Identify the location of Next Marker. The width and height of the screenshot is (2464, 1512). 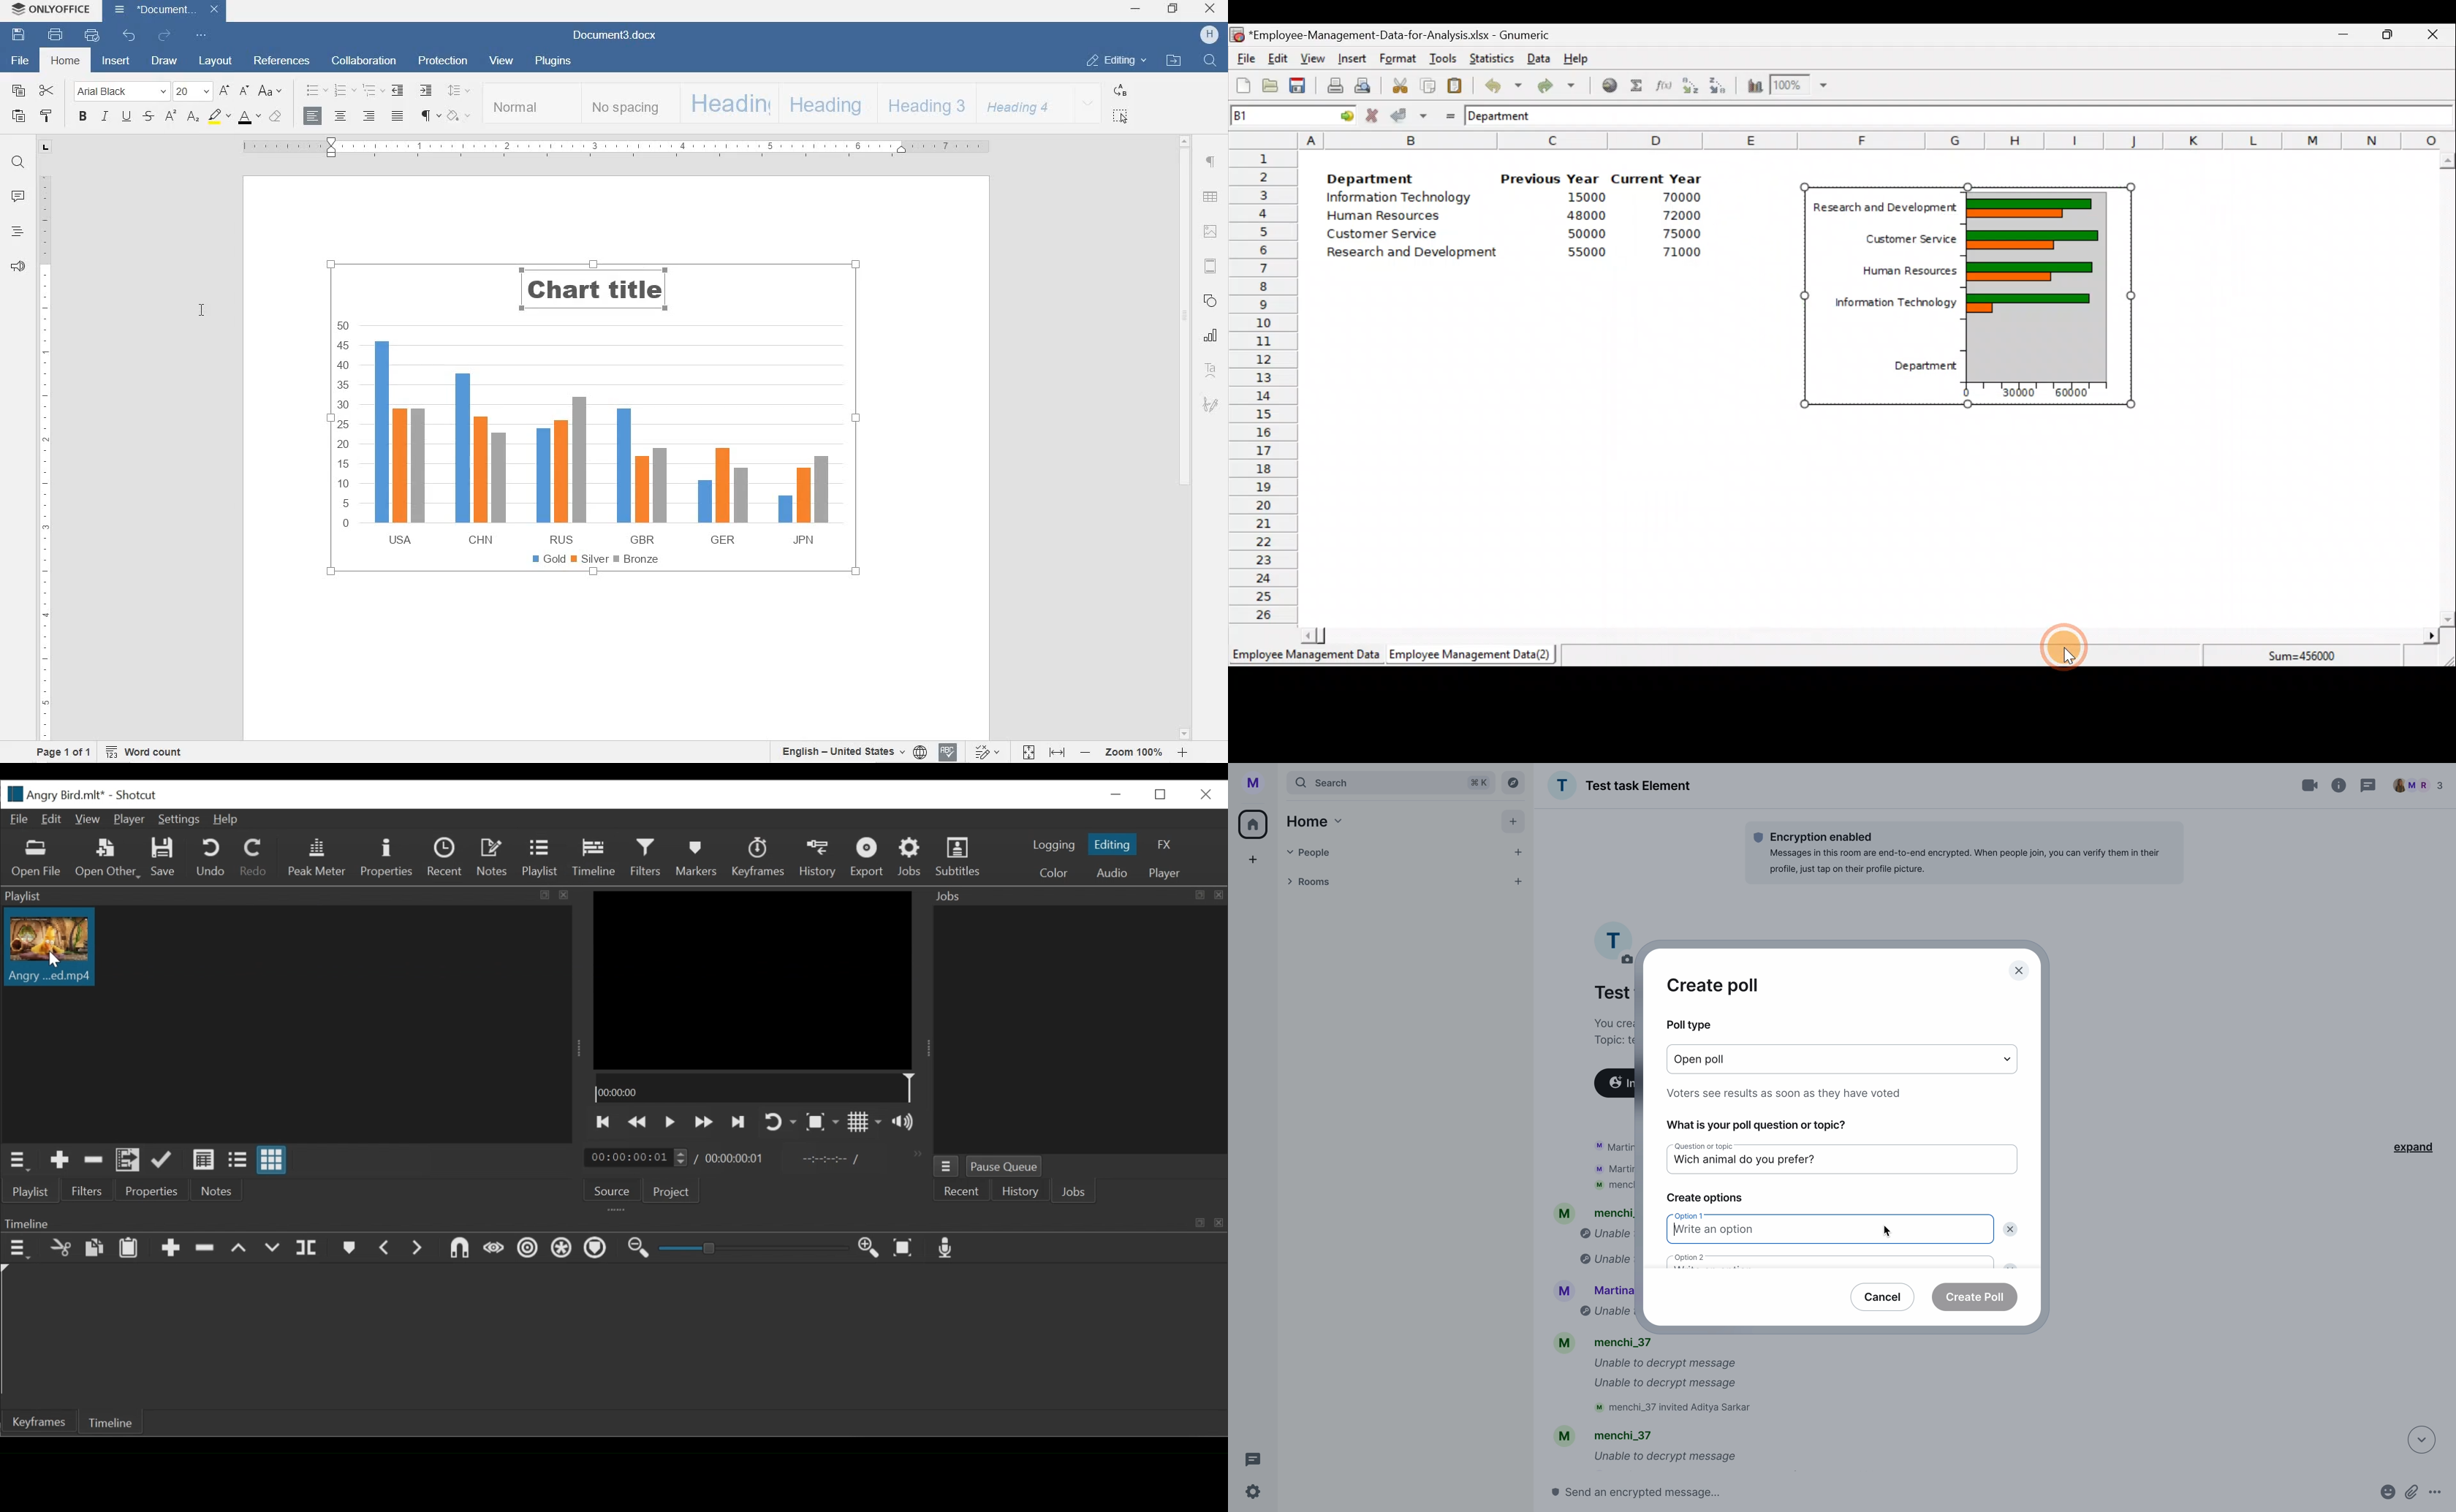
(420, 1249).